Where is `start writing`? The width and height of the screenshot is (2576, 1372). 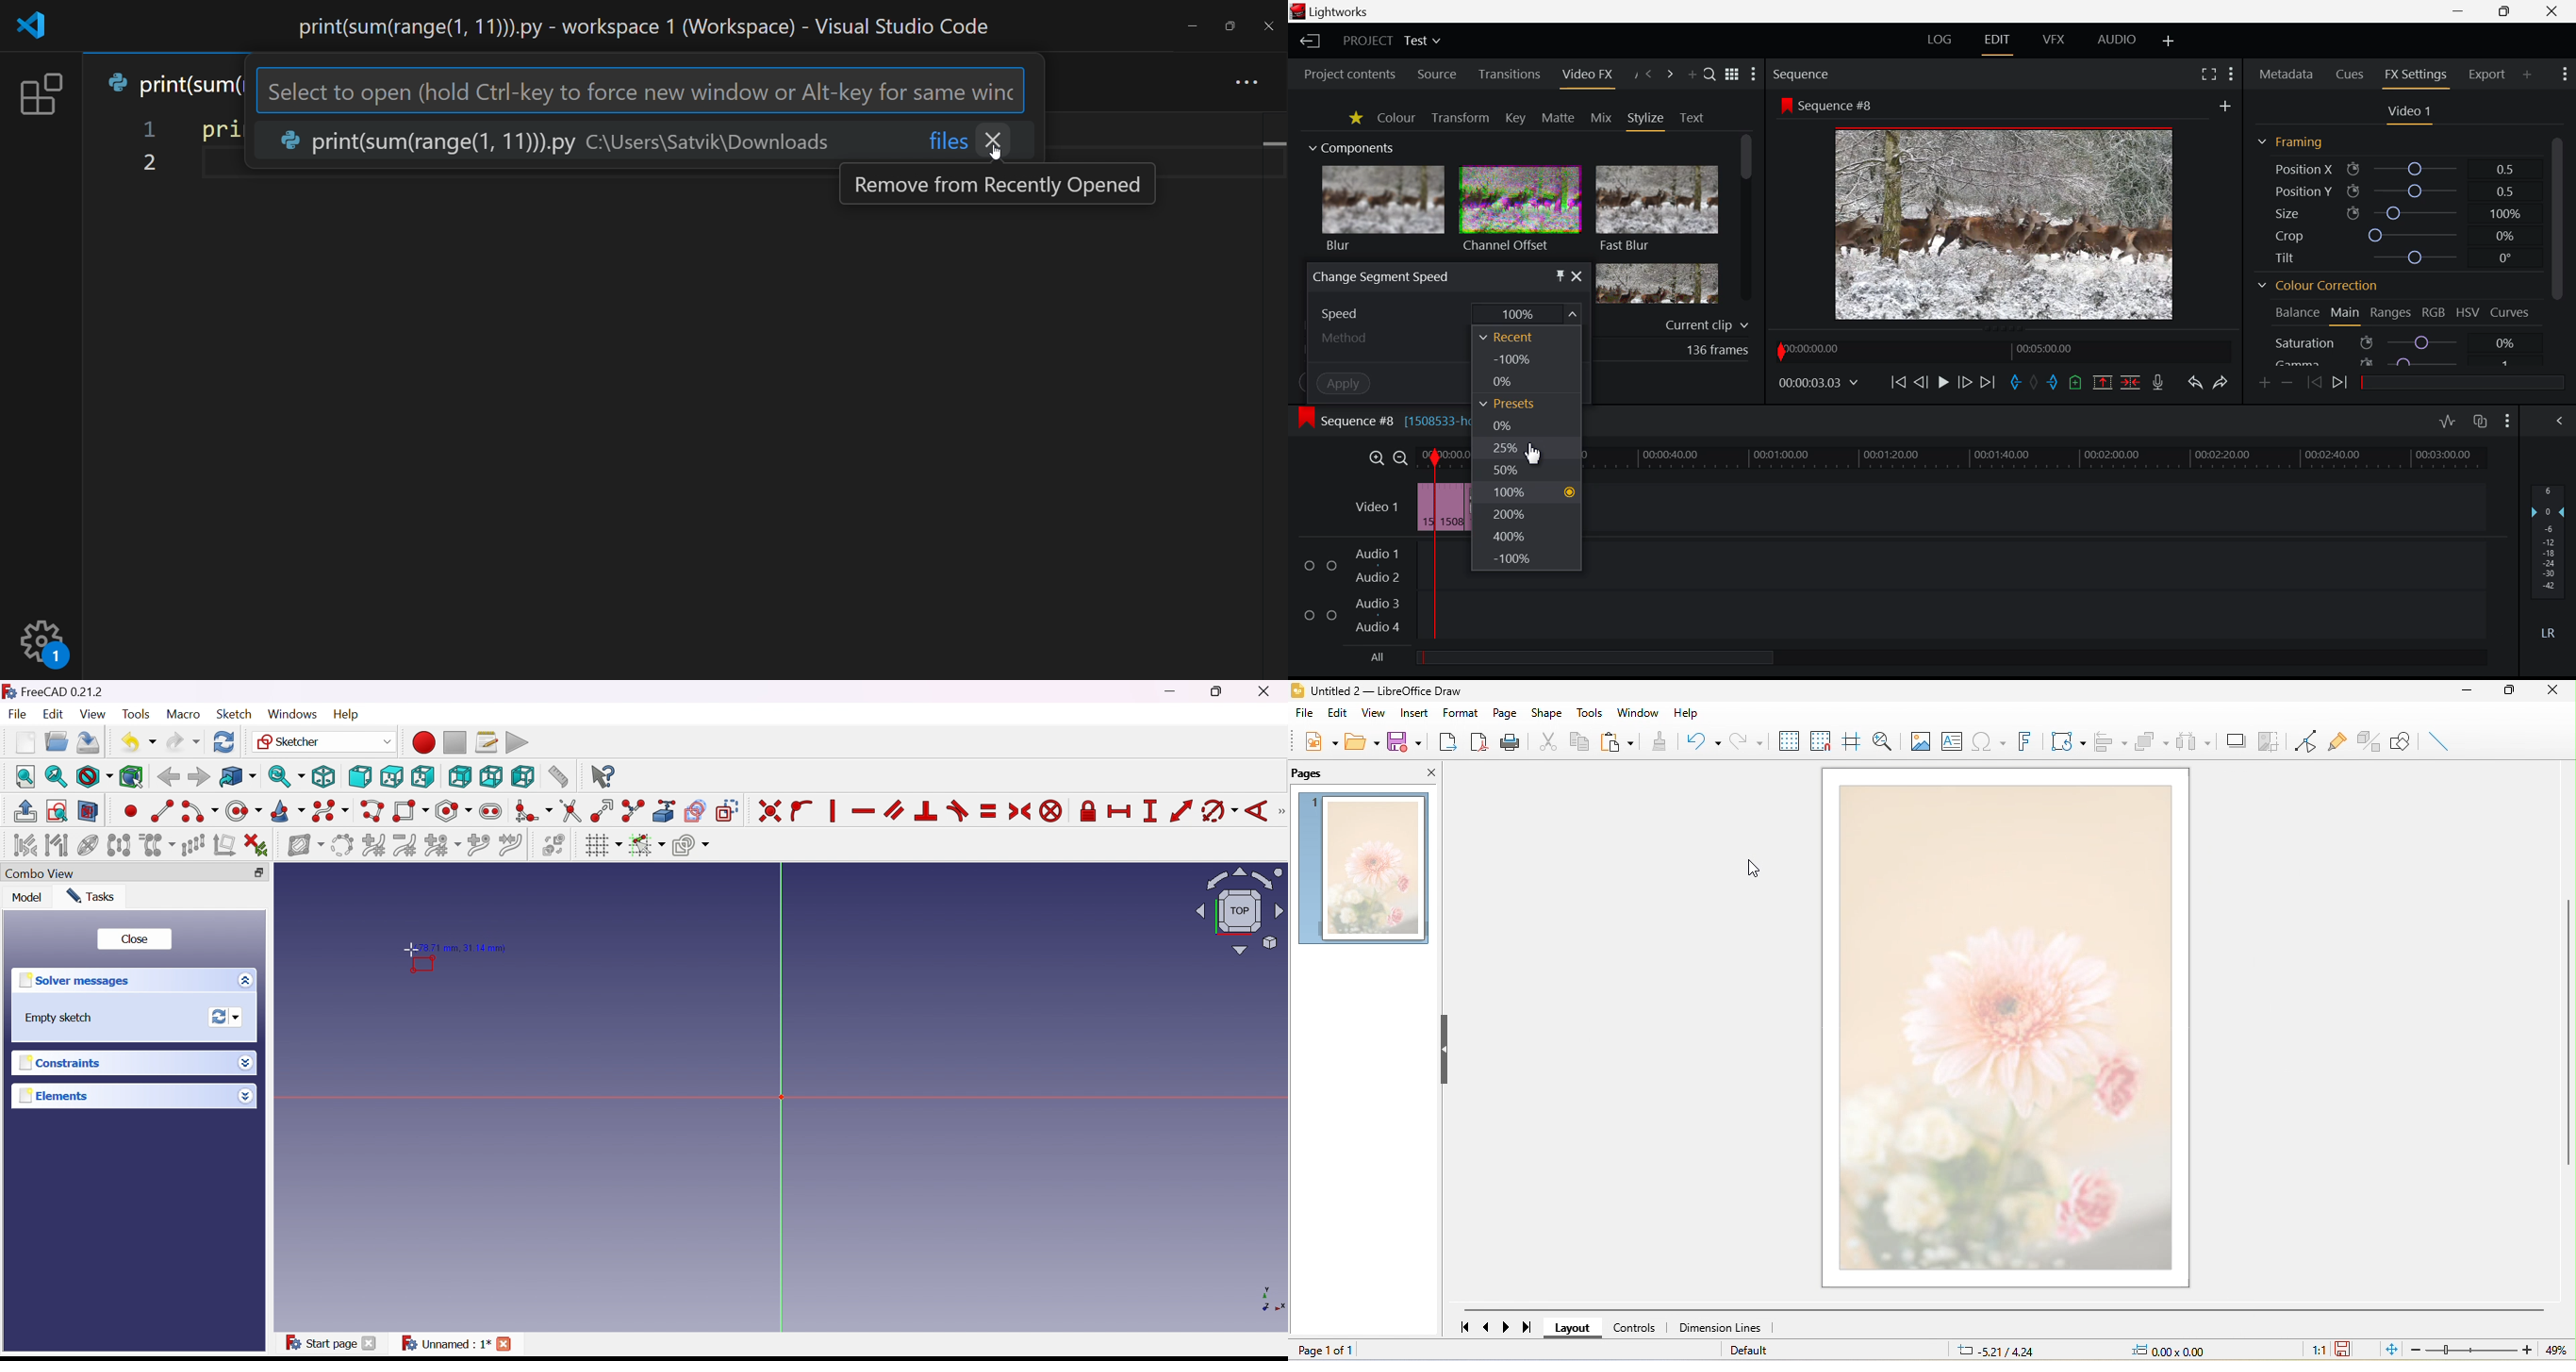 start writing is located at coordinates (201, 165).